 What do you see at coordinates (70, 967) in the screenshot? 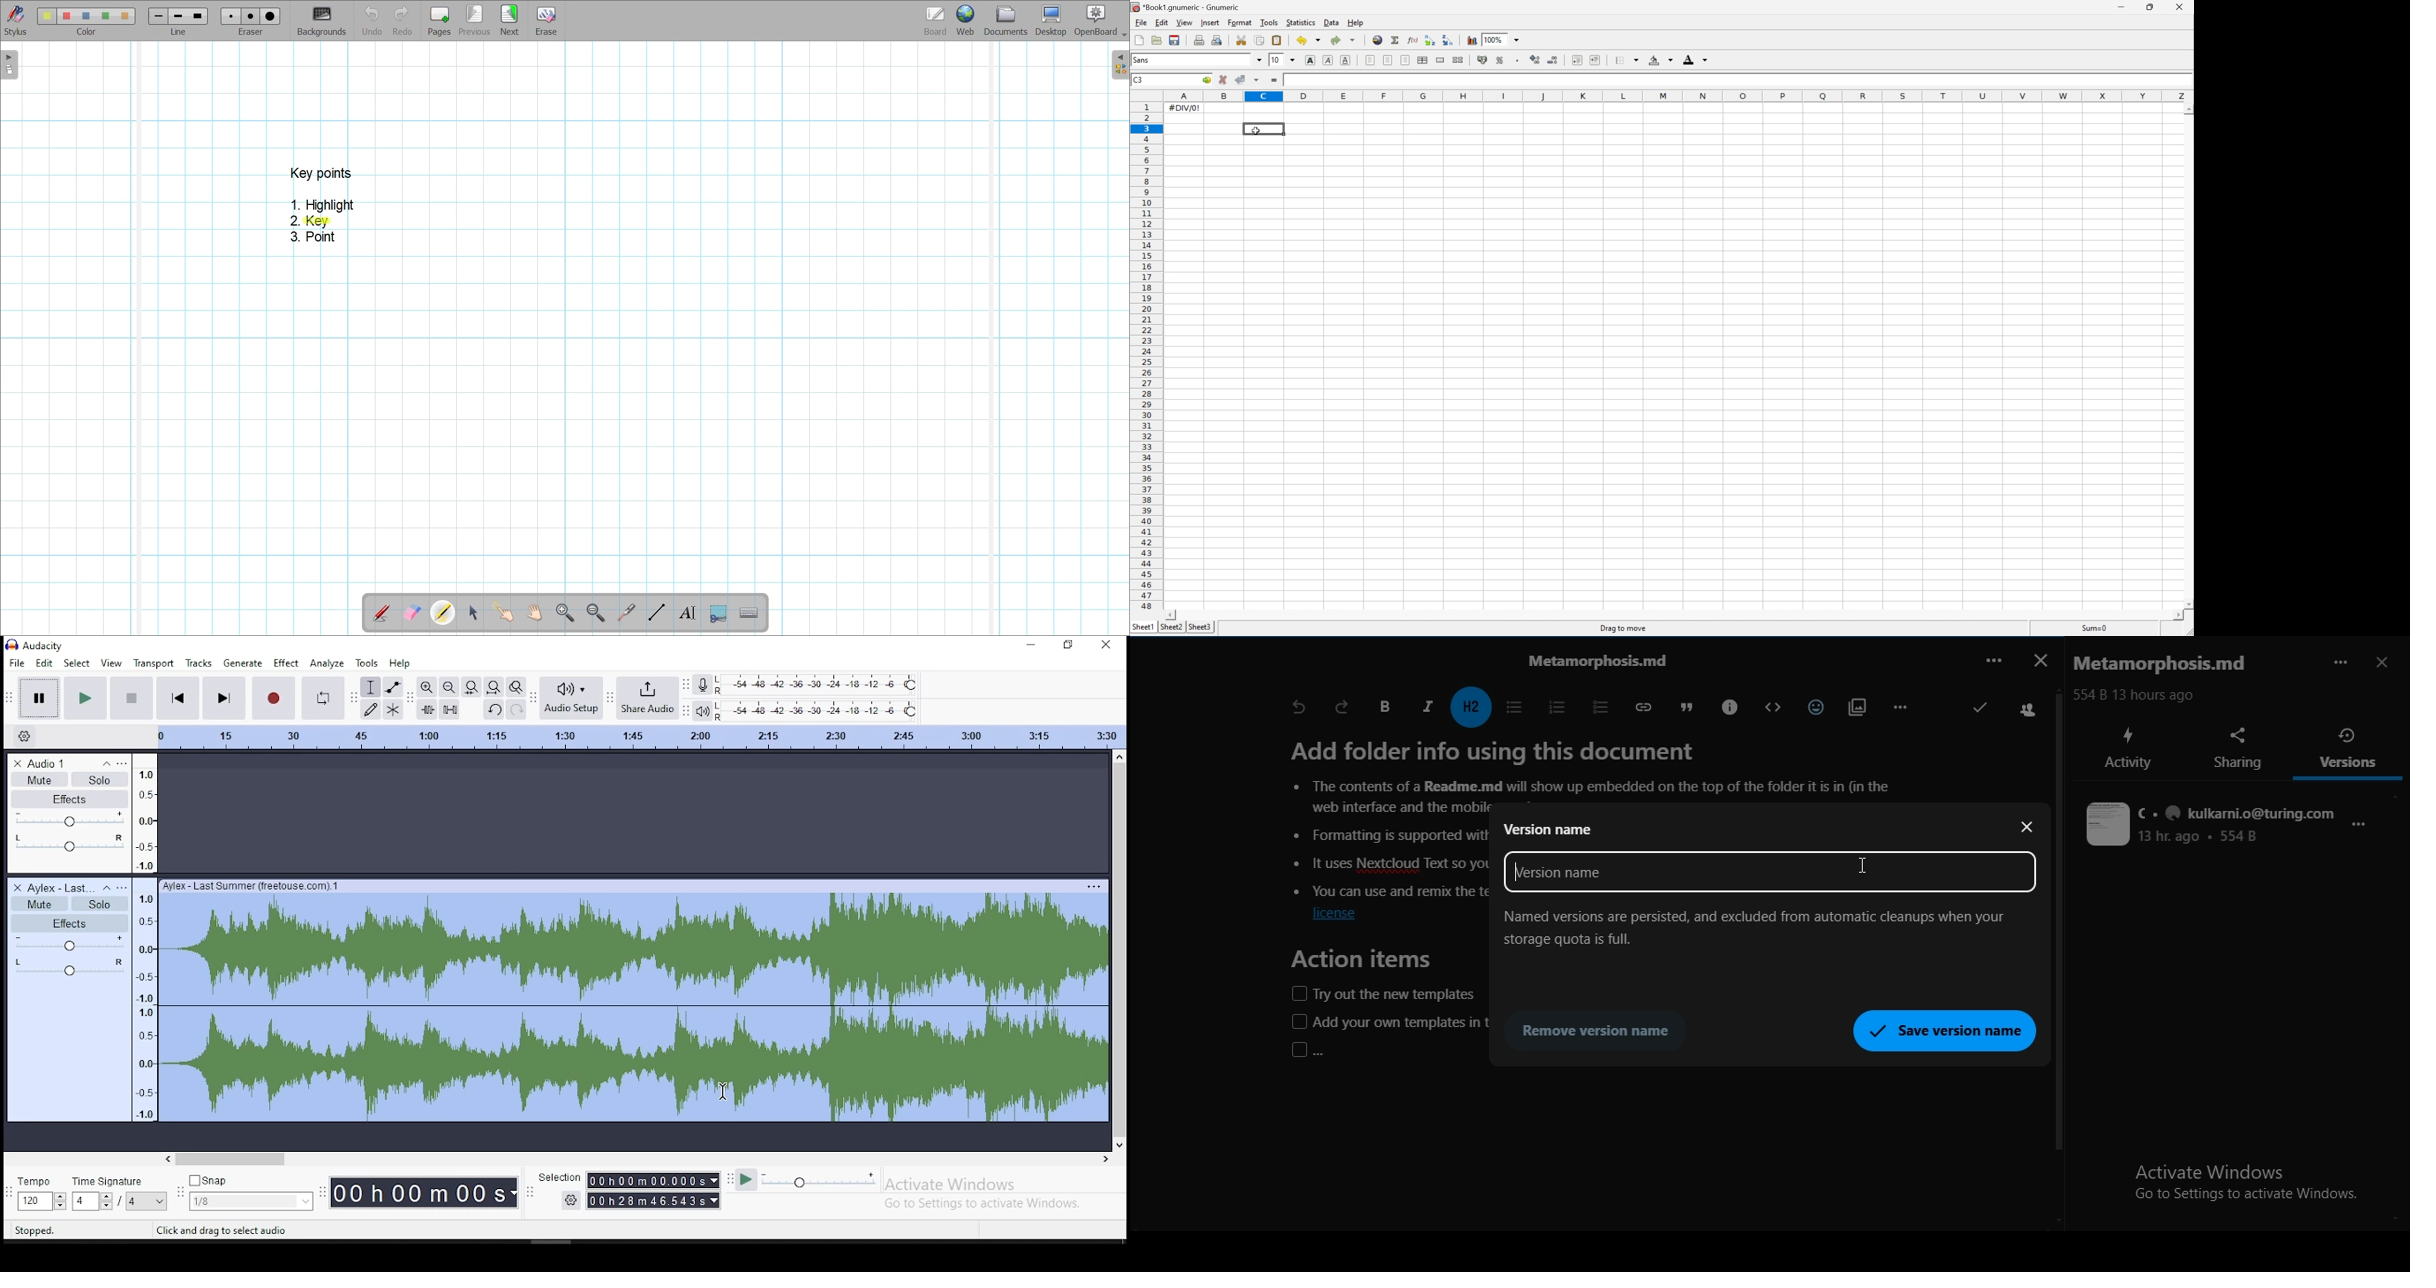
I see `pan` at bounding box center [70, 967].